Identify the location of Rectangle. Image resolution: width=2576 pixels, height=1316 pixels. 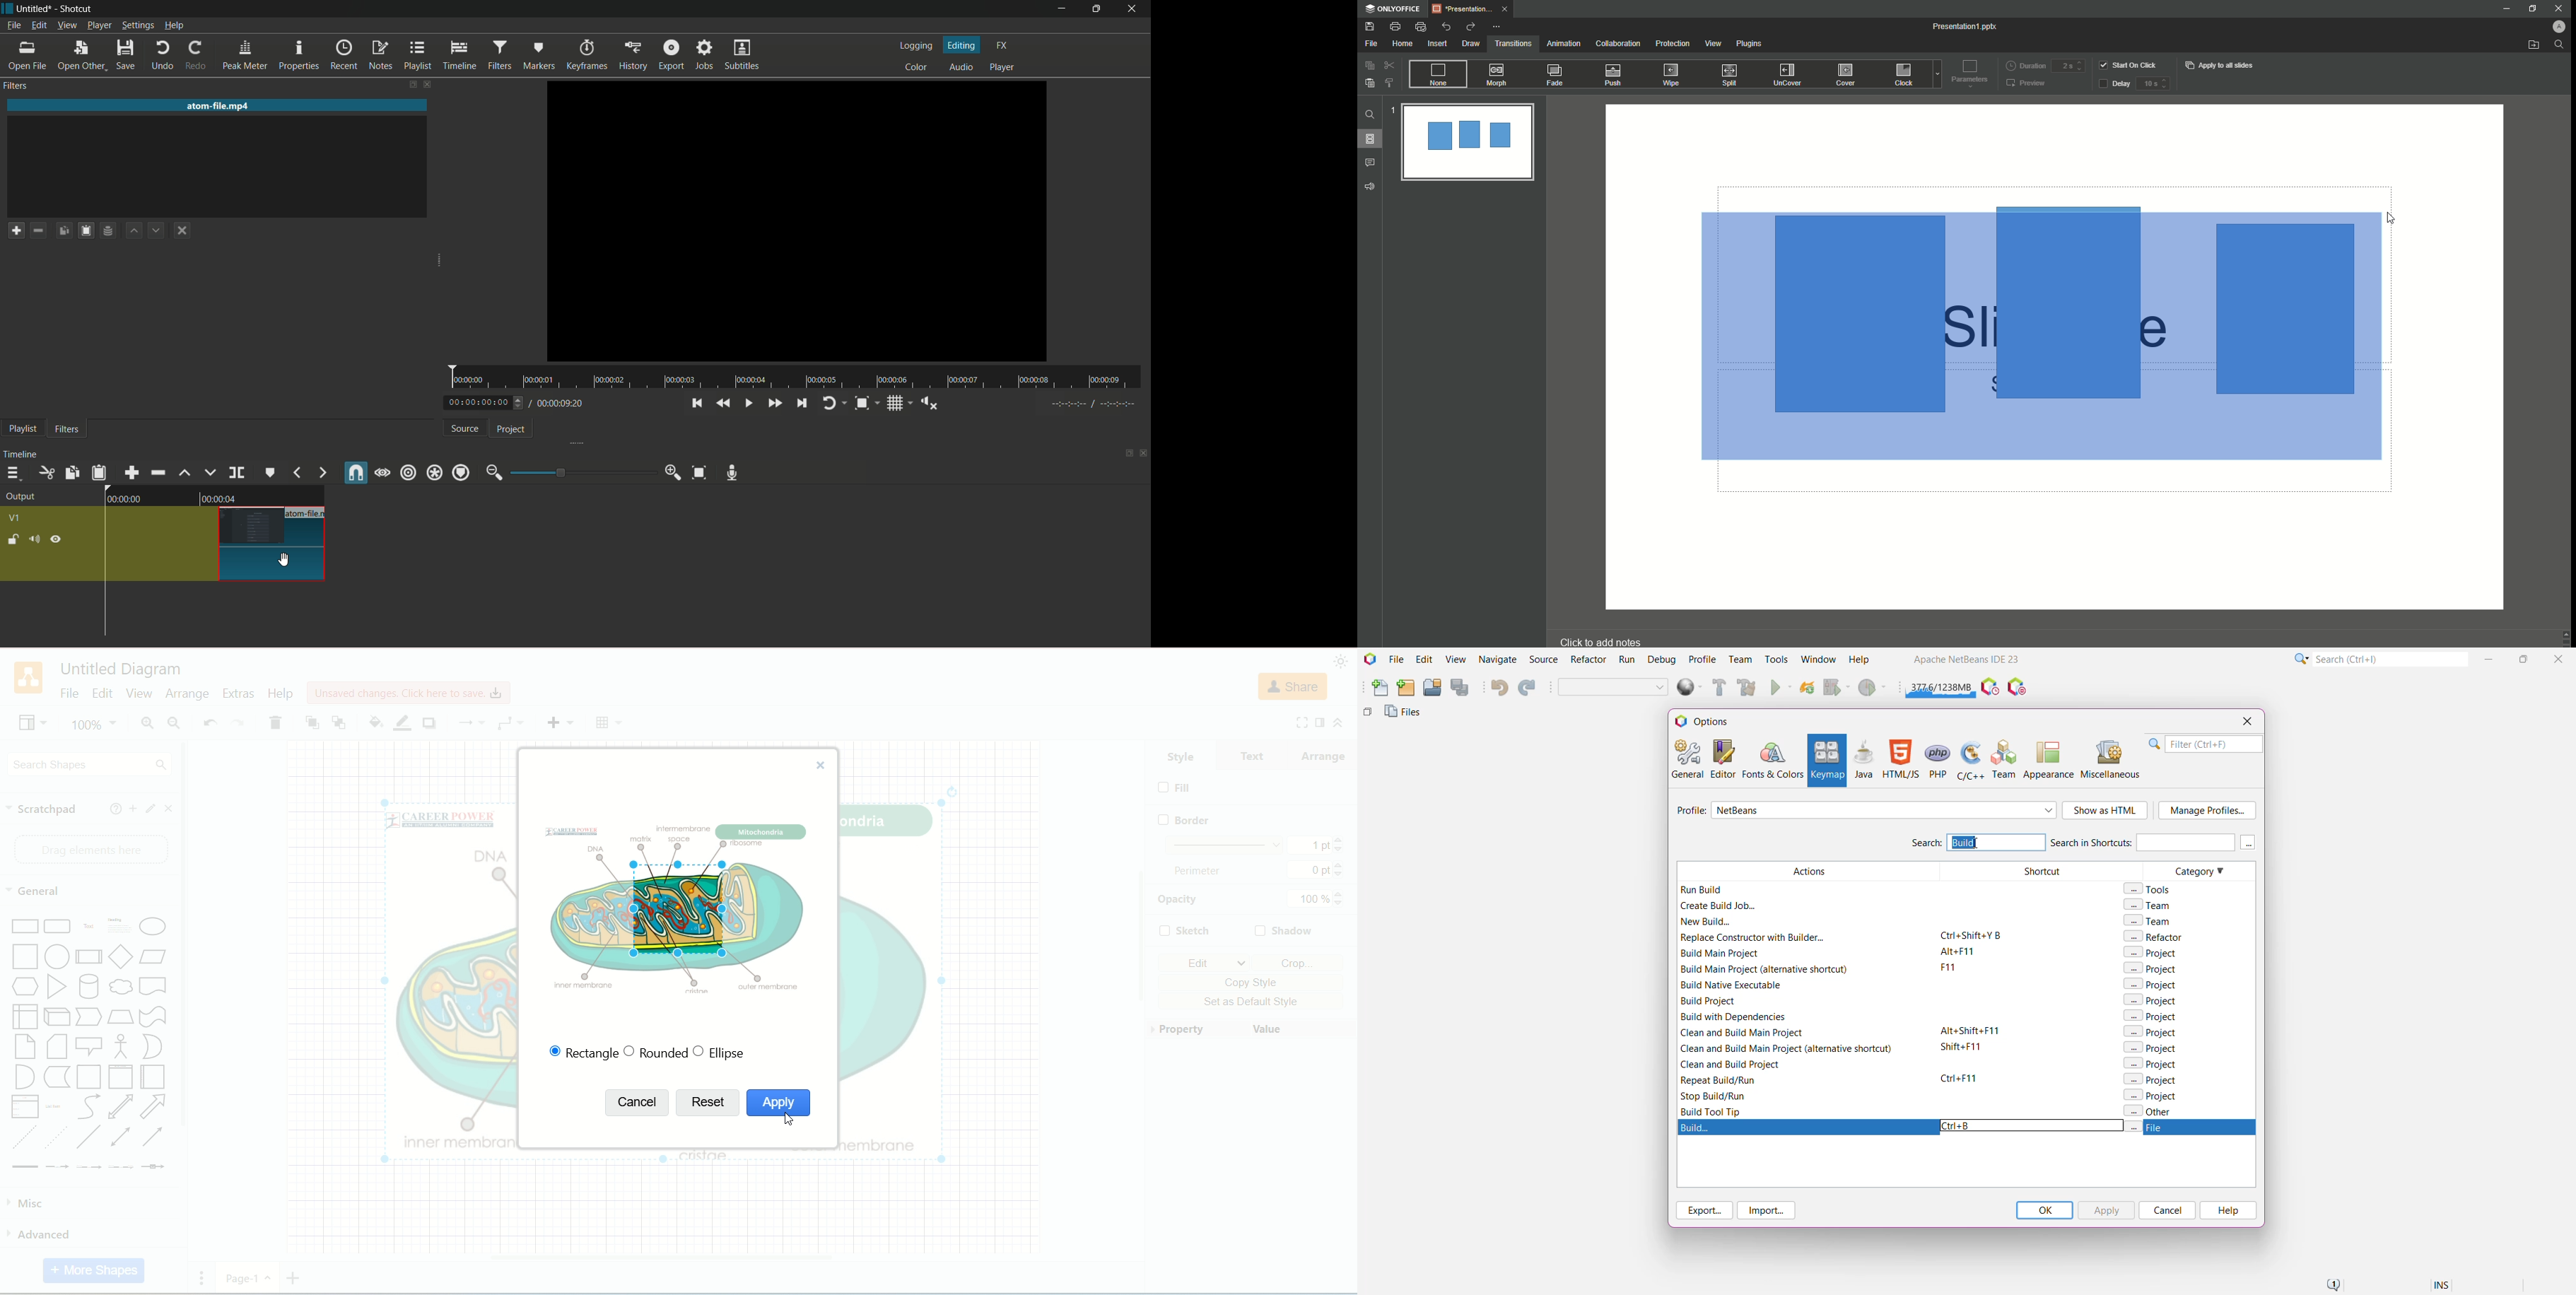
(26, 925).